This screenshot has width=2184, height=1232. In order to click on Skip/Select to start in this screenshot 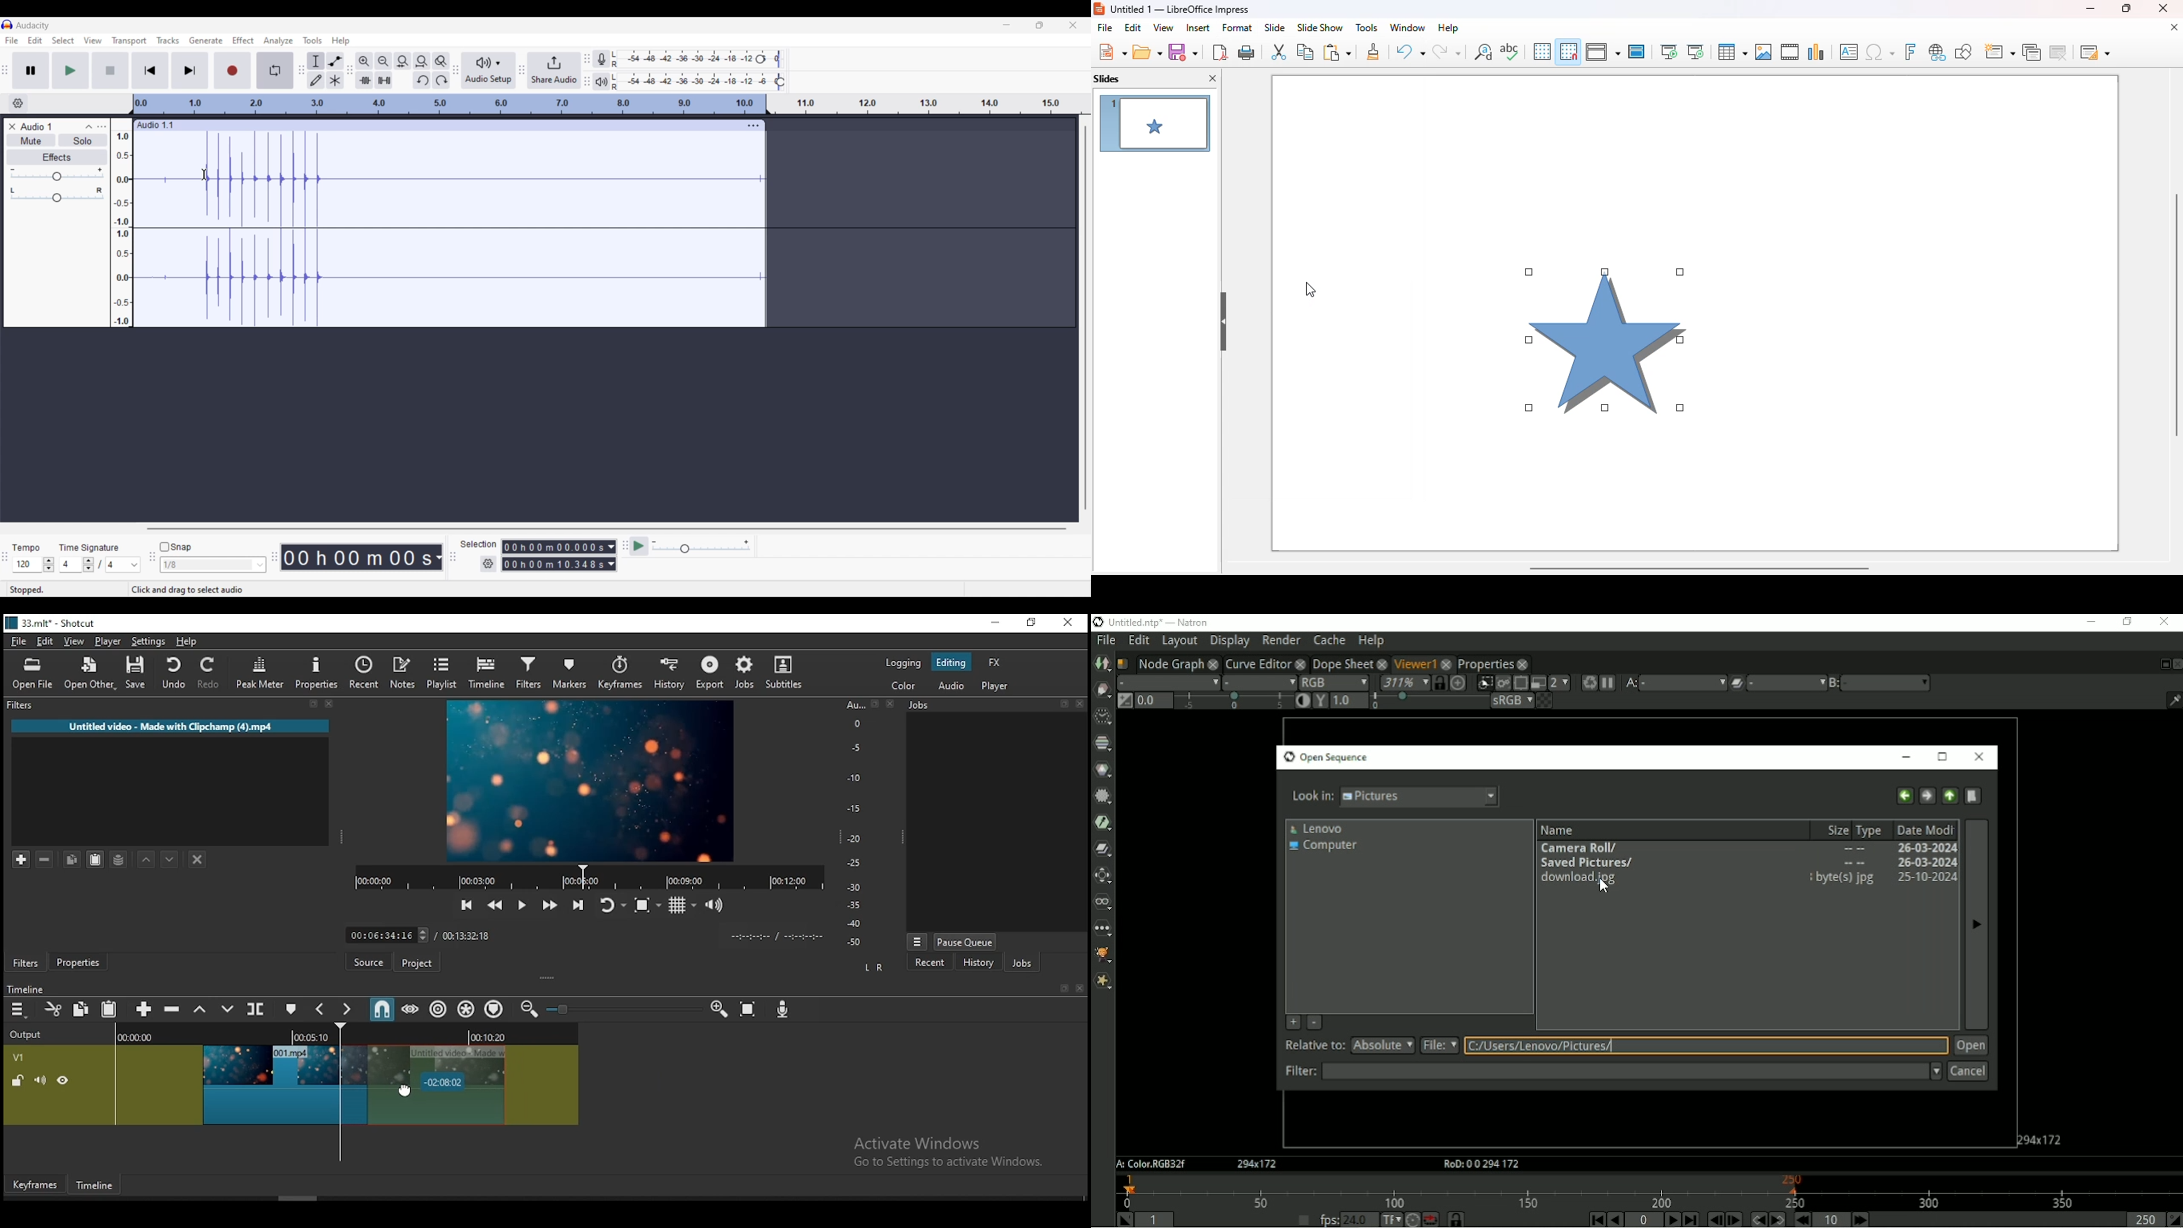, I will do `click(151, 70)`.